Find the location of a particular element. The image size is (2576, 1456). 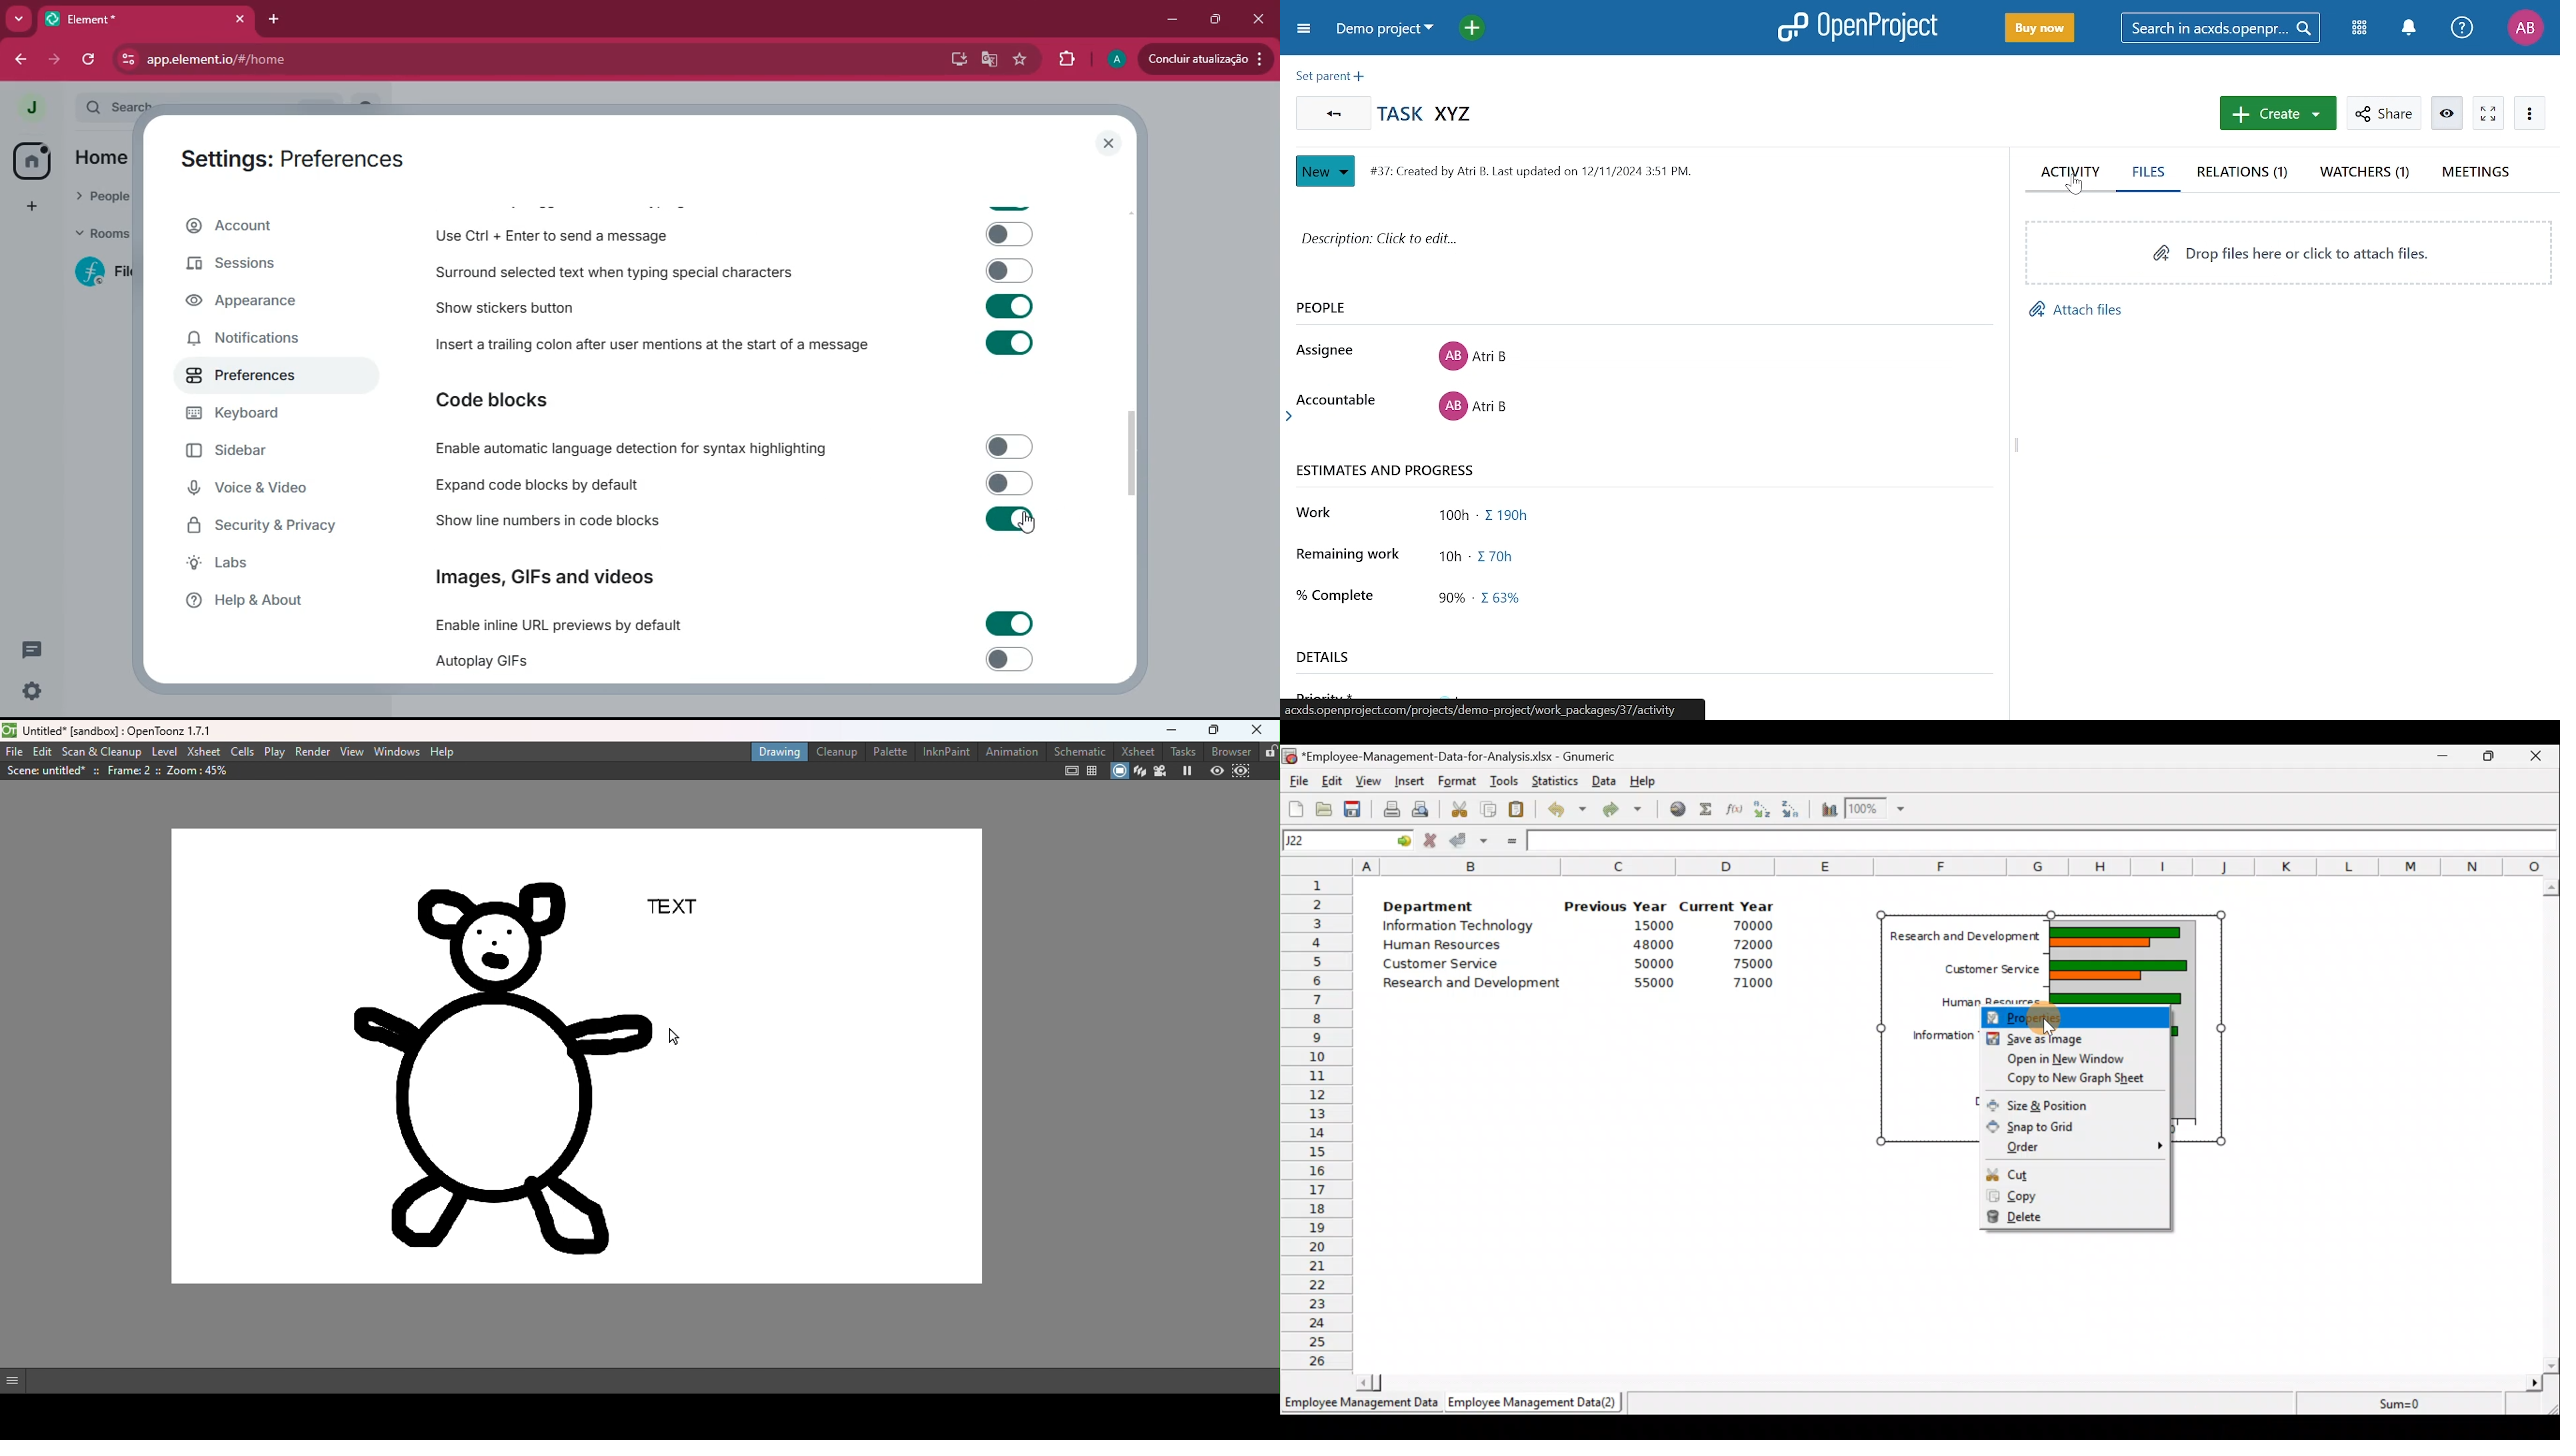

Properties is located at coordinates (2075, 1015).